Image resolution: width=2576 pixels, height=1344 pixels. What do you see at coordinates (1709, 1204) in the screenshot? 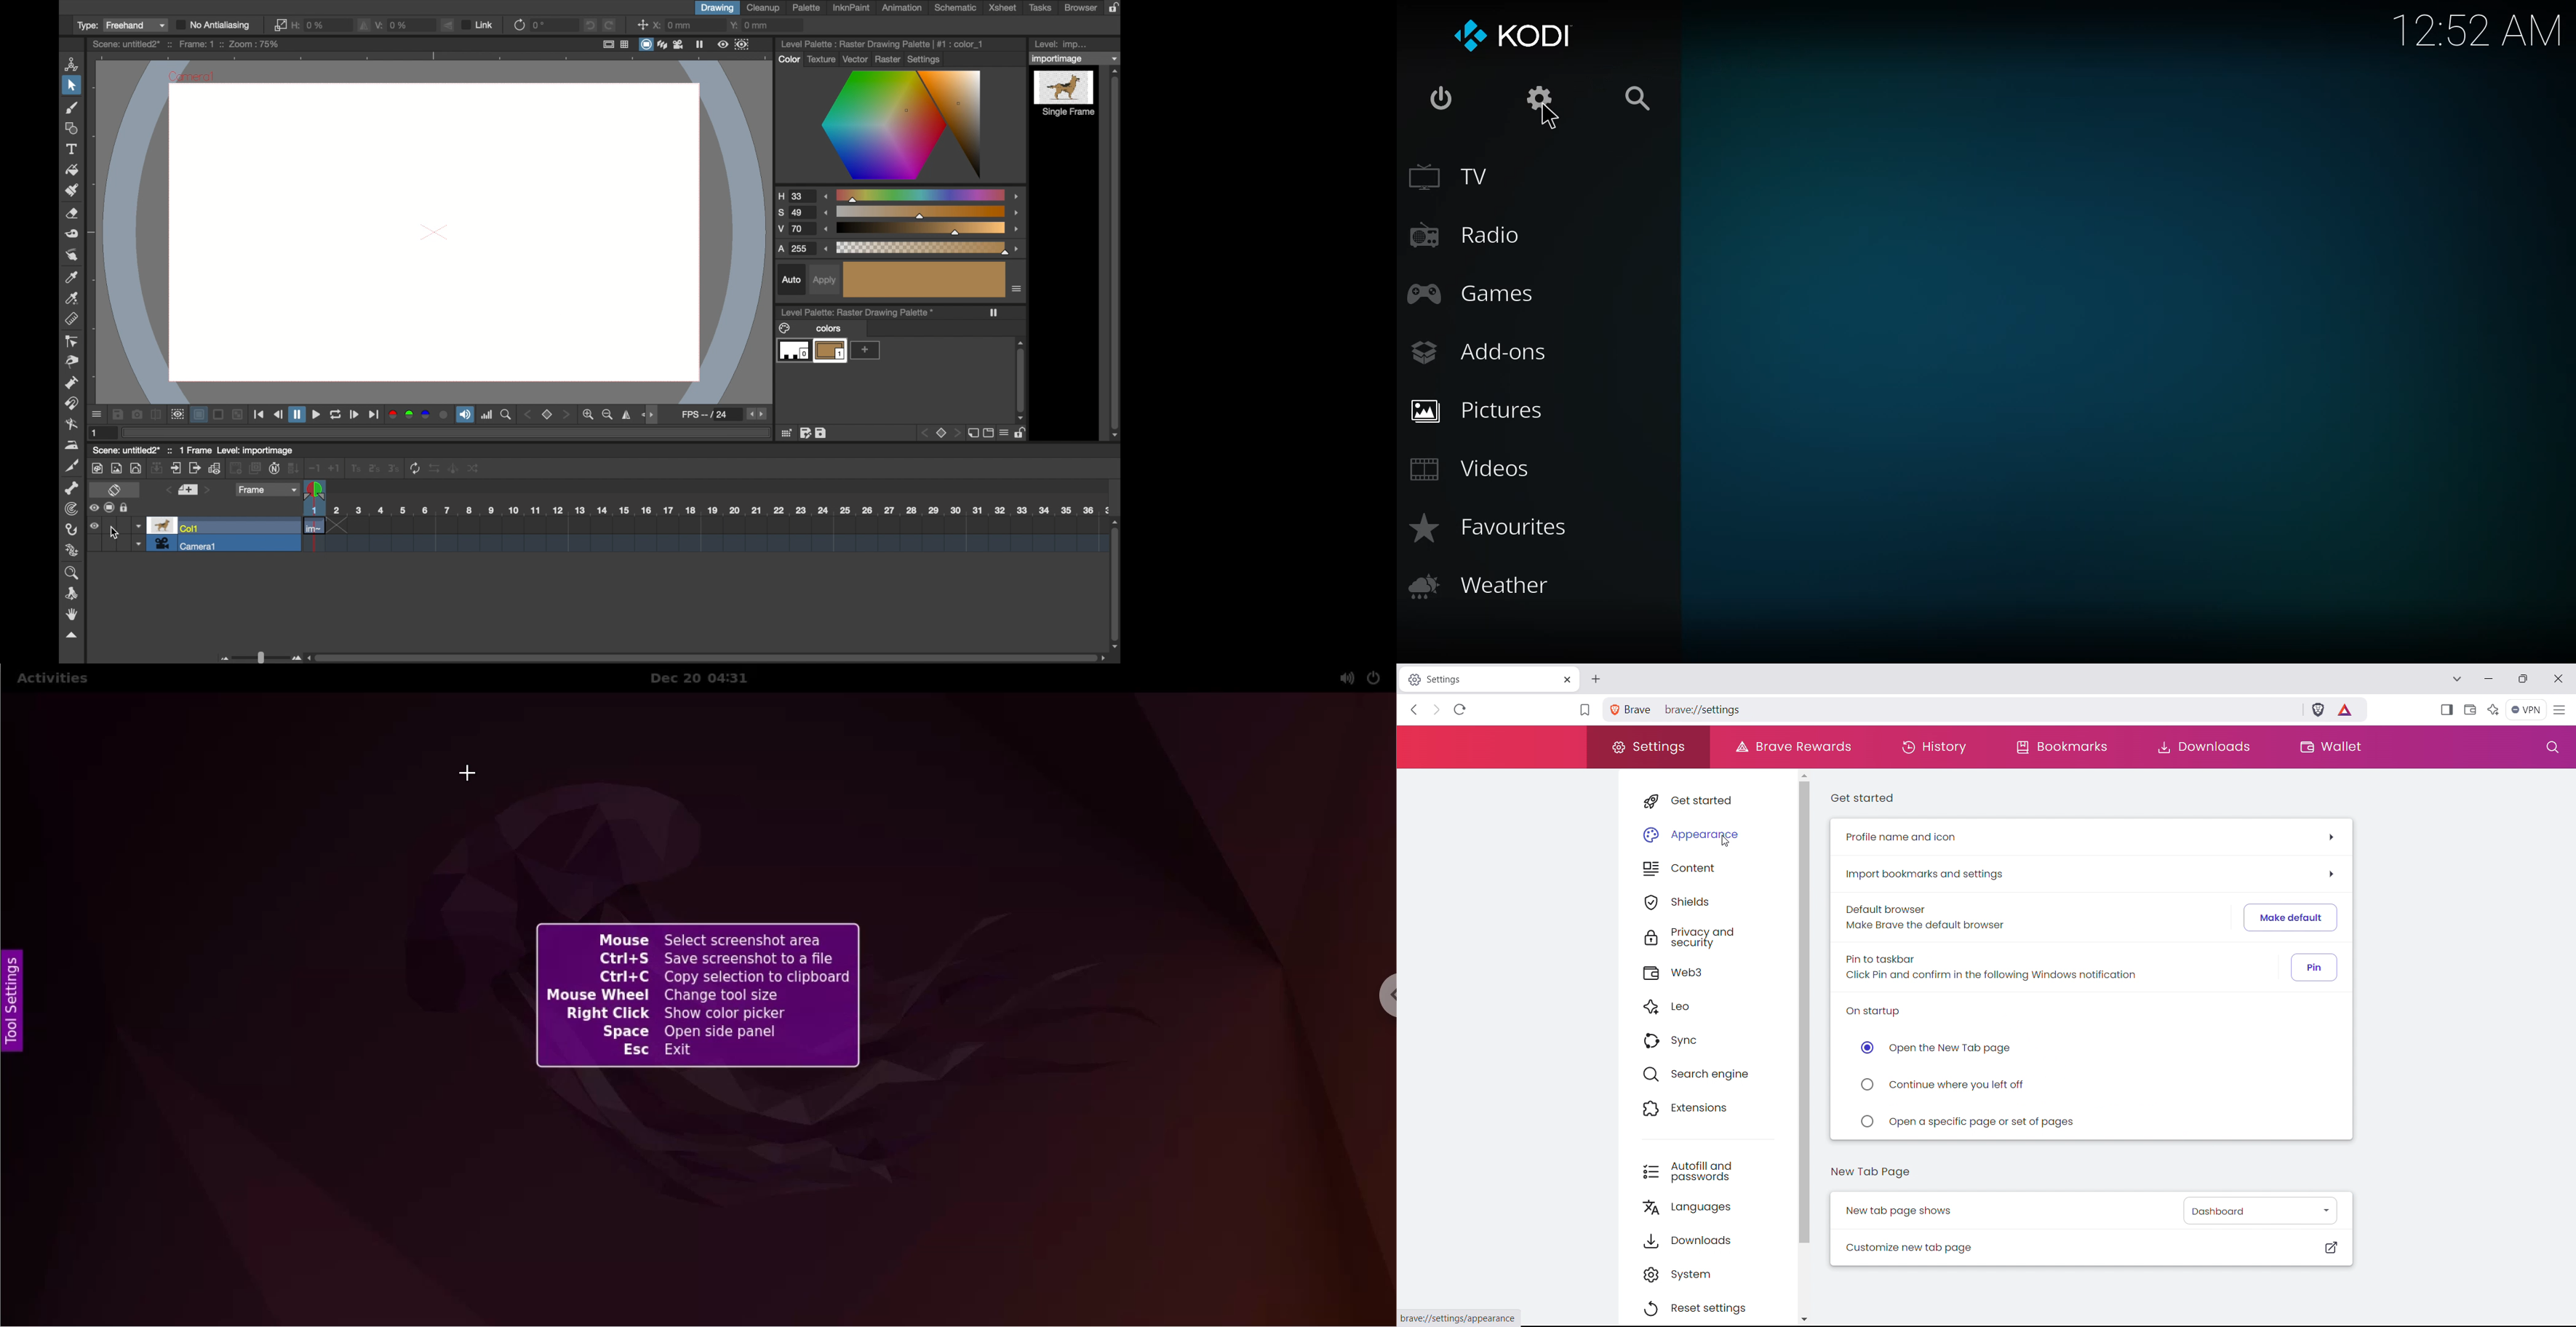
I see `languages` at bounding box center [1709, 1204].